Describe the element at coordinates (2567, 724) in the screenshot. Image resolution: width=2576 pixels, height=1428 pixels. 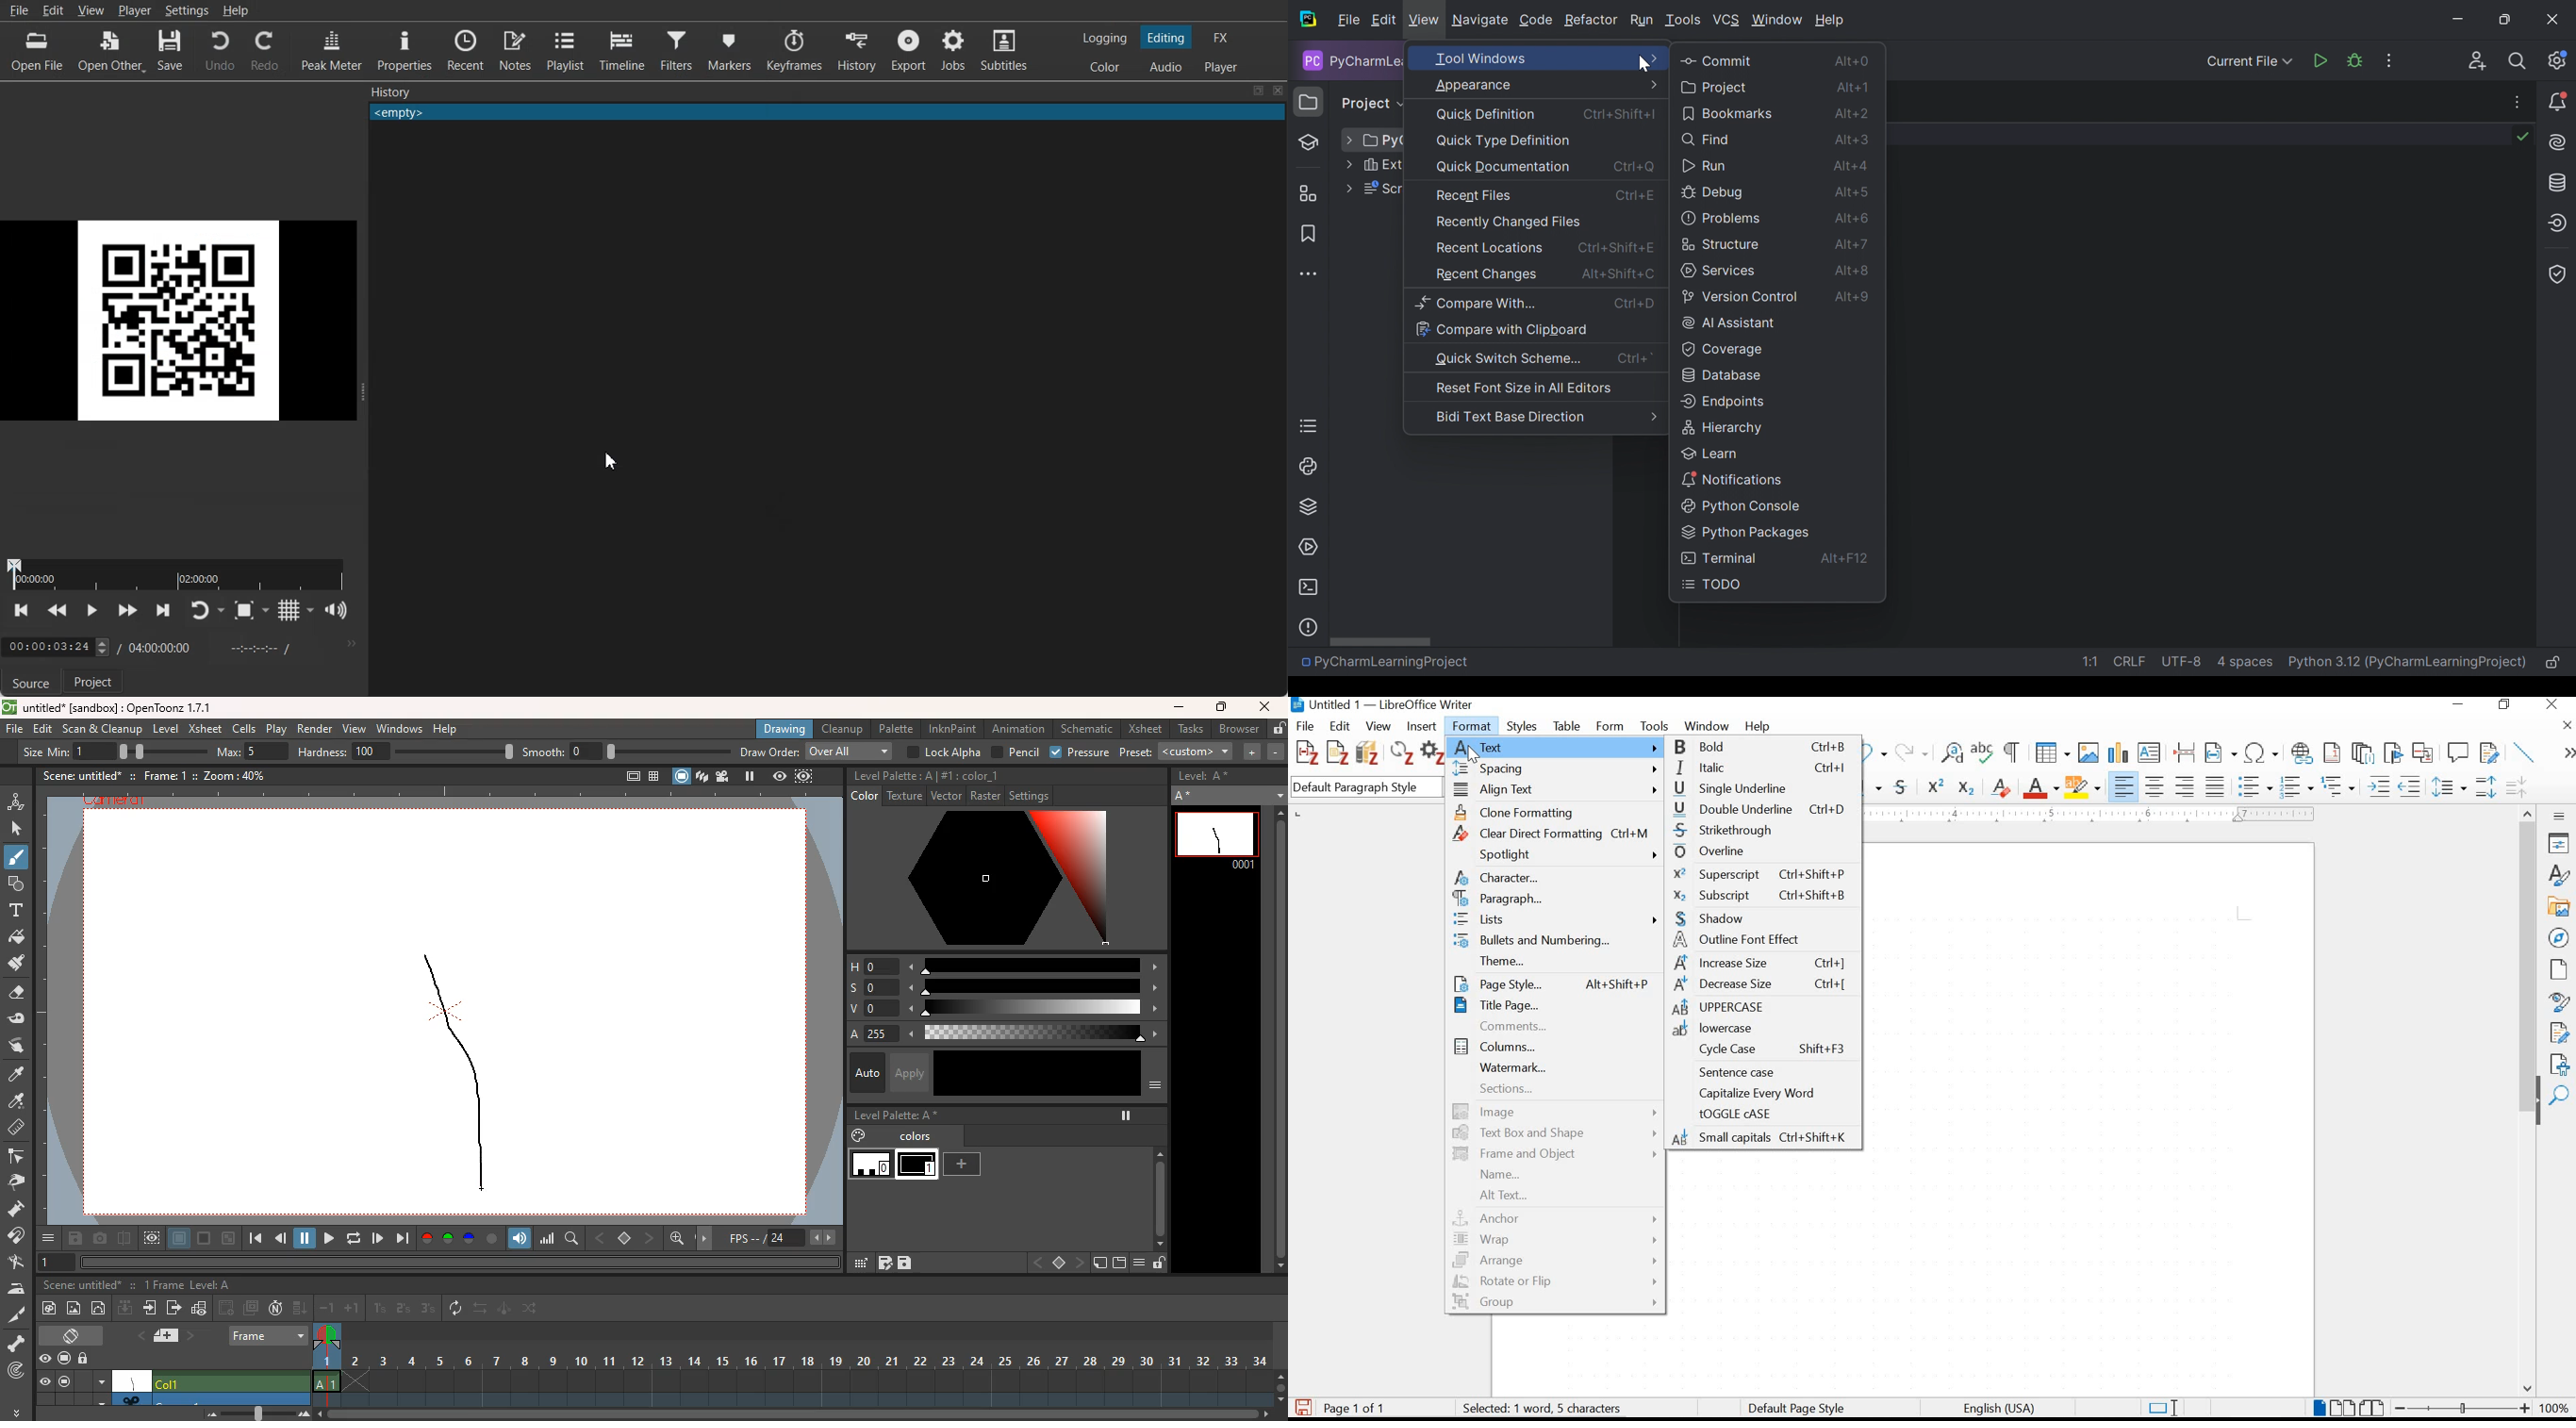
I see `close document` at that location.